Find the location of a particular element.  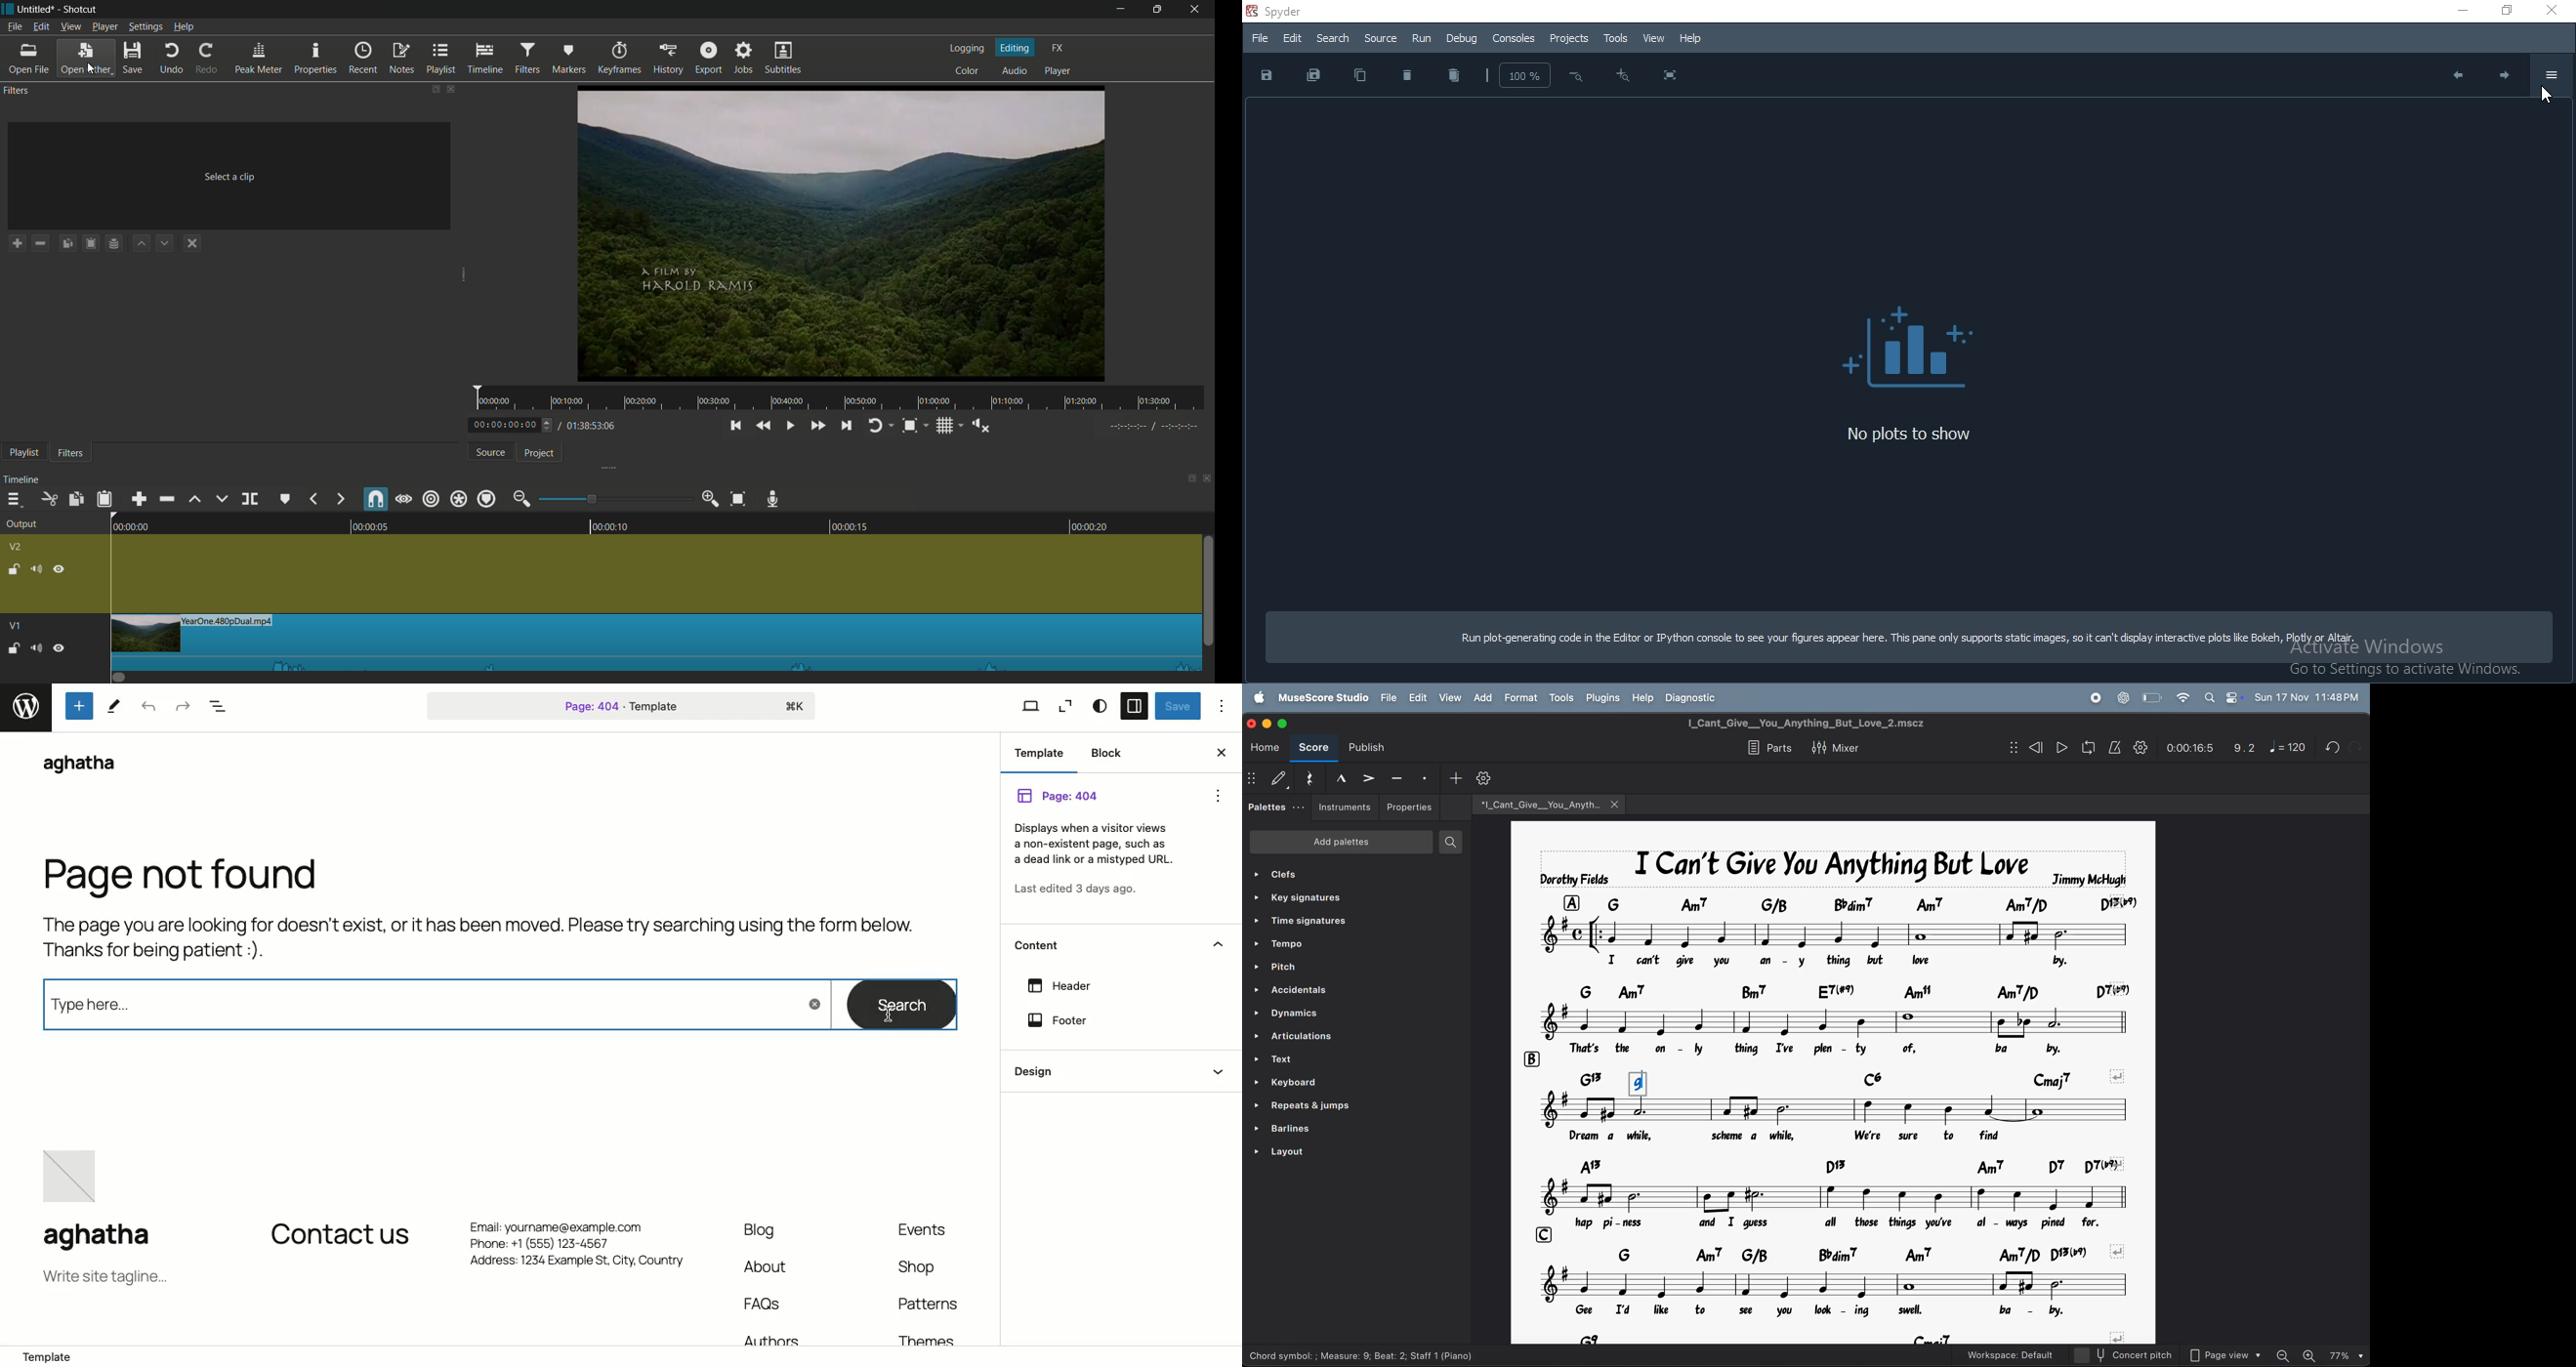

paste is located at coordinates (104, 498).